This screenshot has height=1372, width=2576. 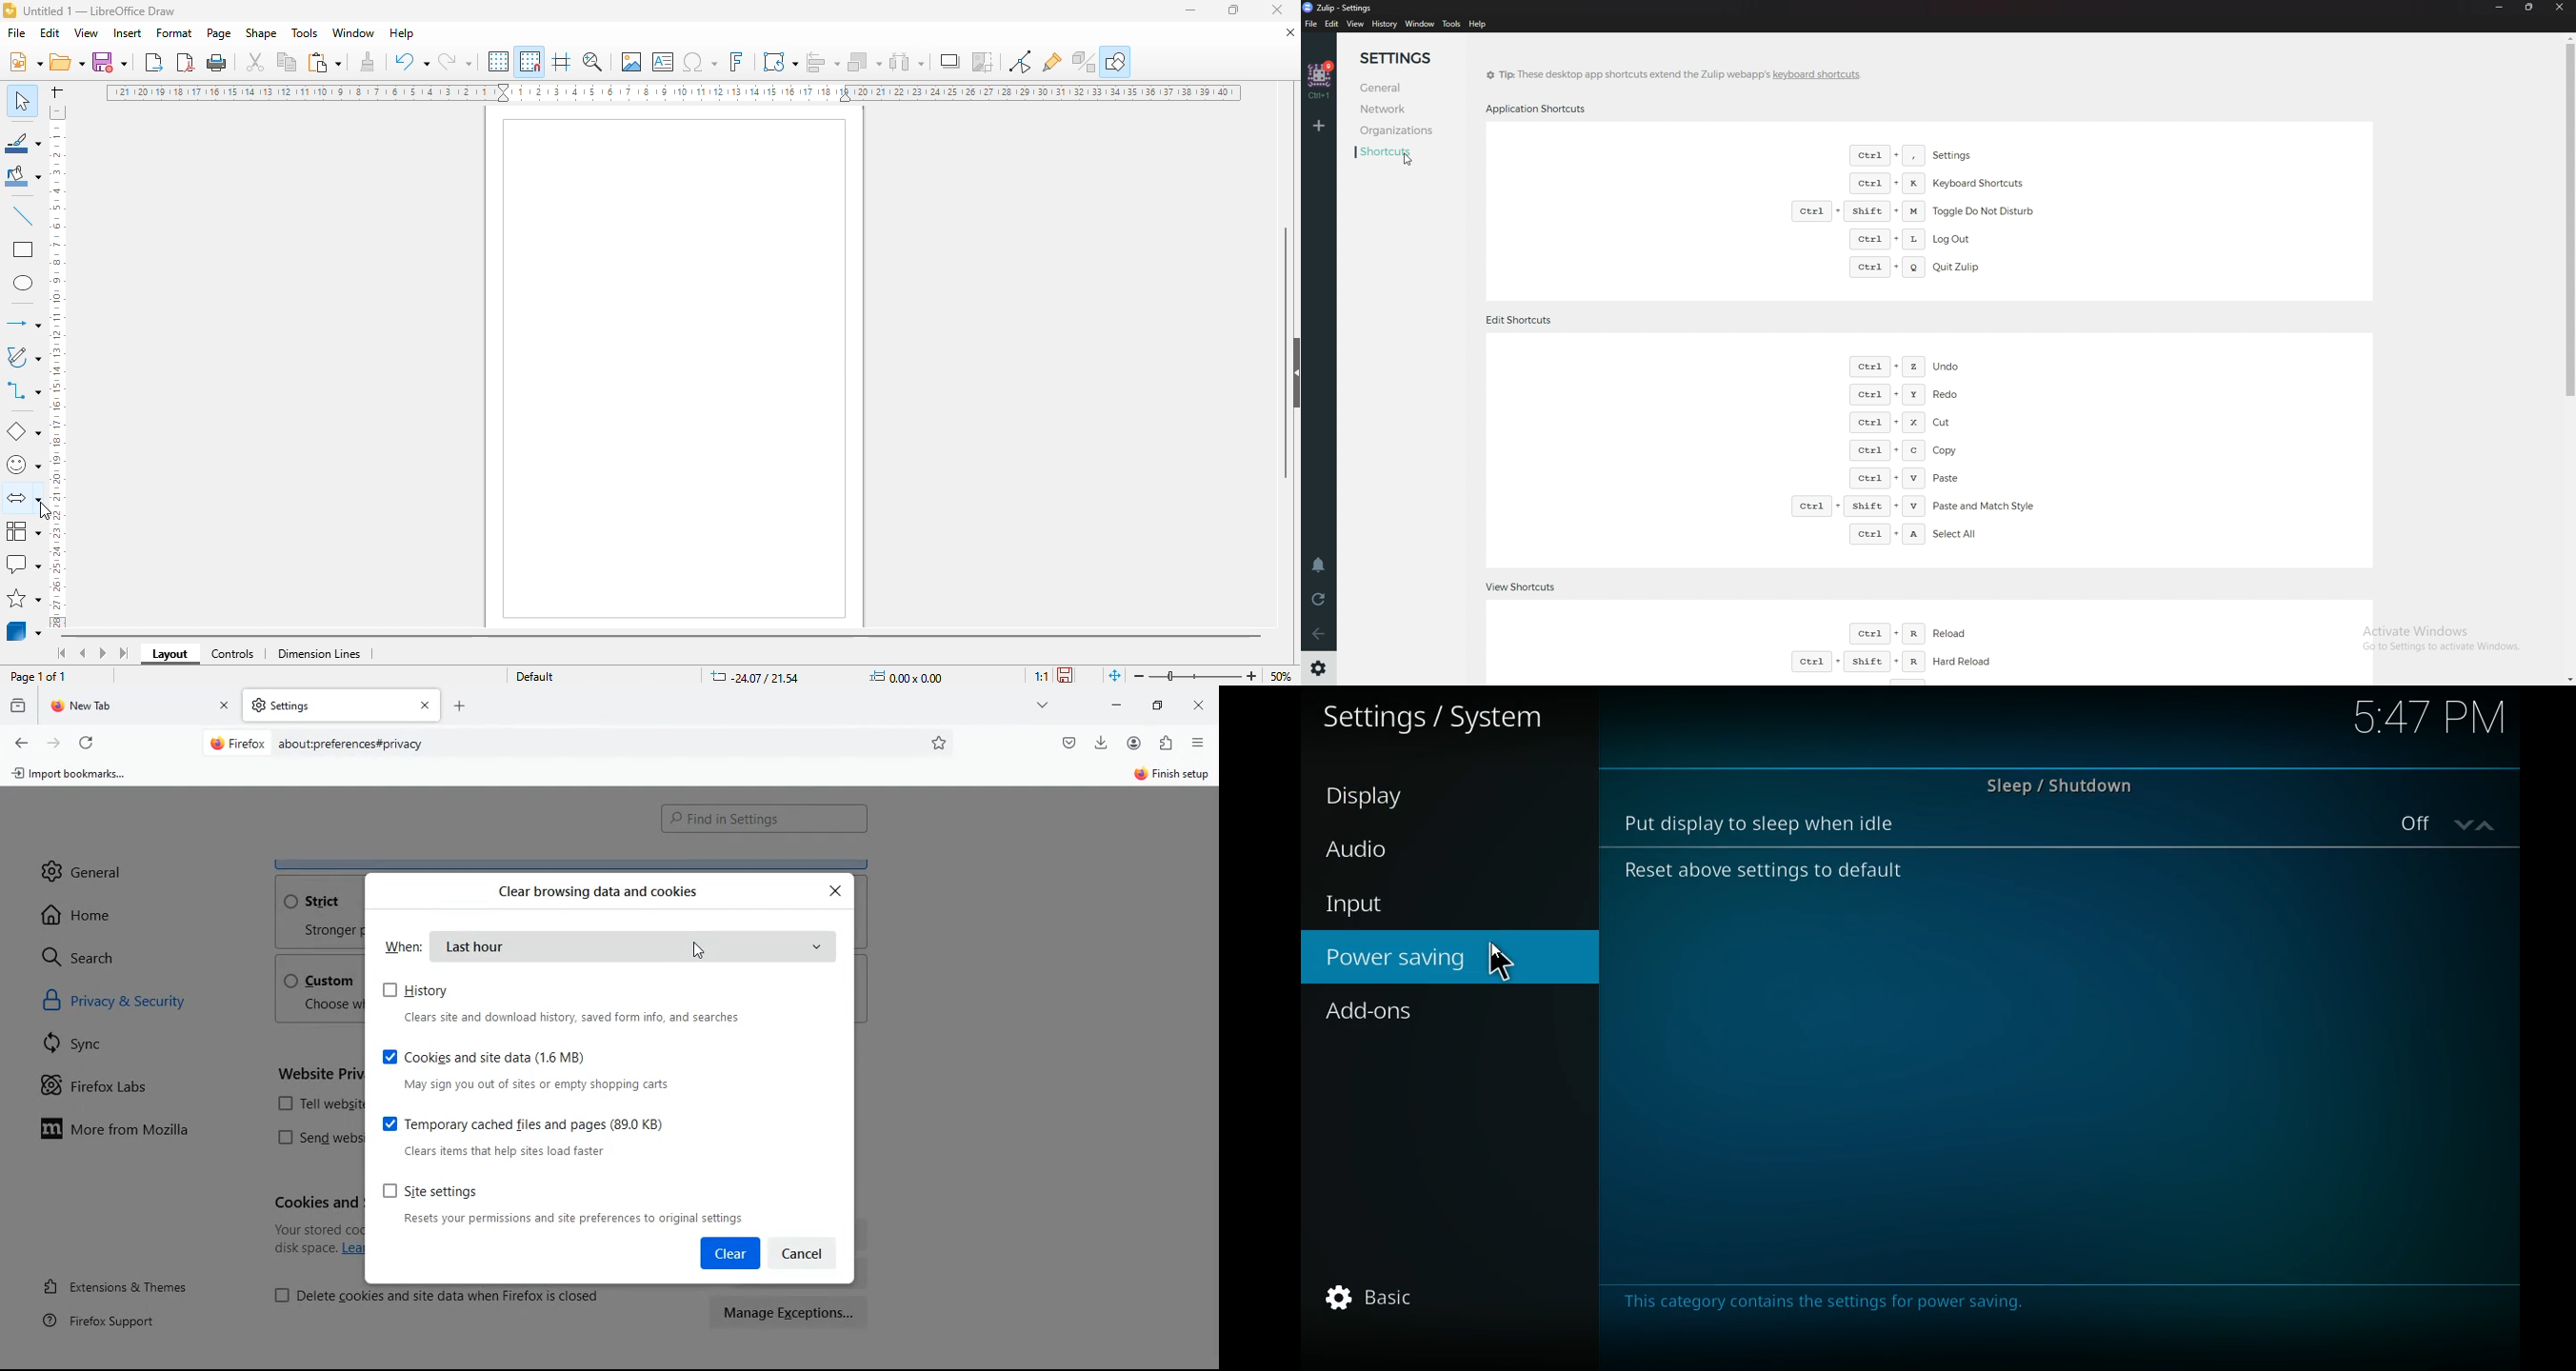 I want to click on clear, so click(x=729, y=1253).